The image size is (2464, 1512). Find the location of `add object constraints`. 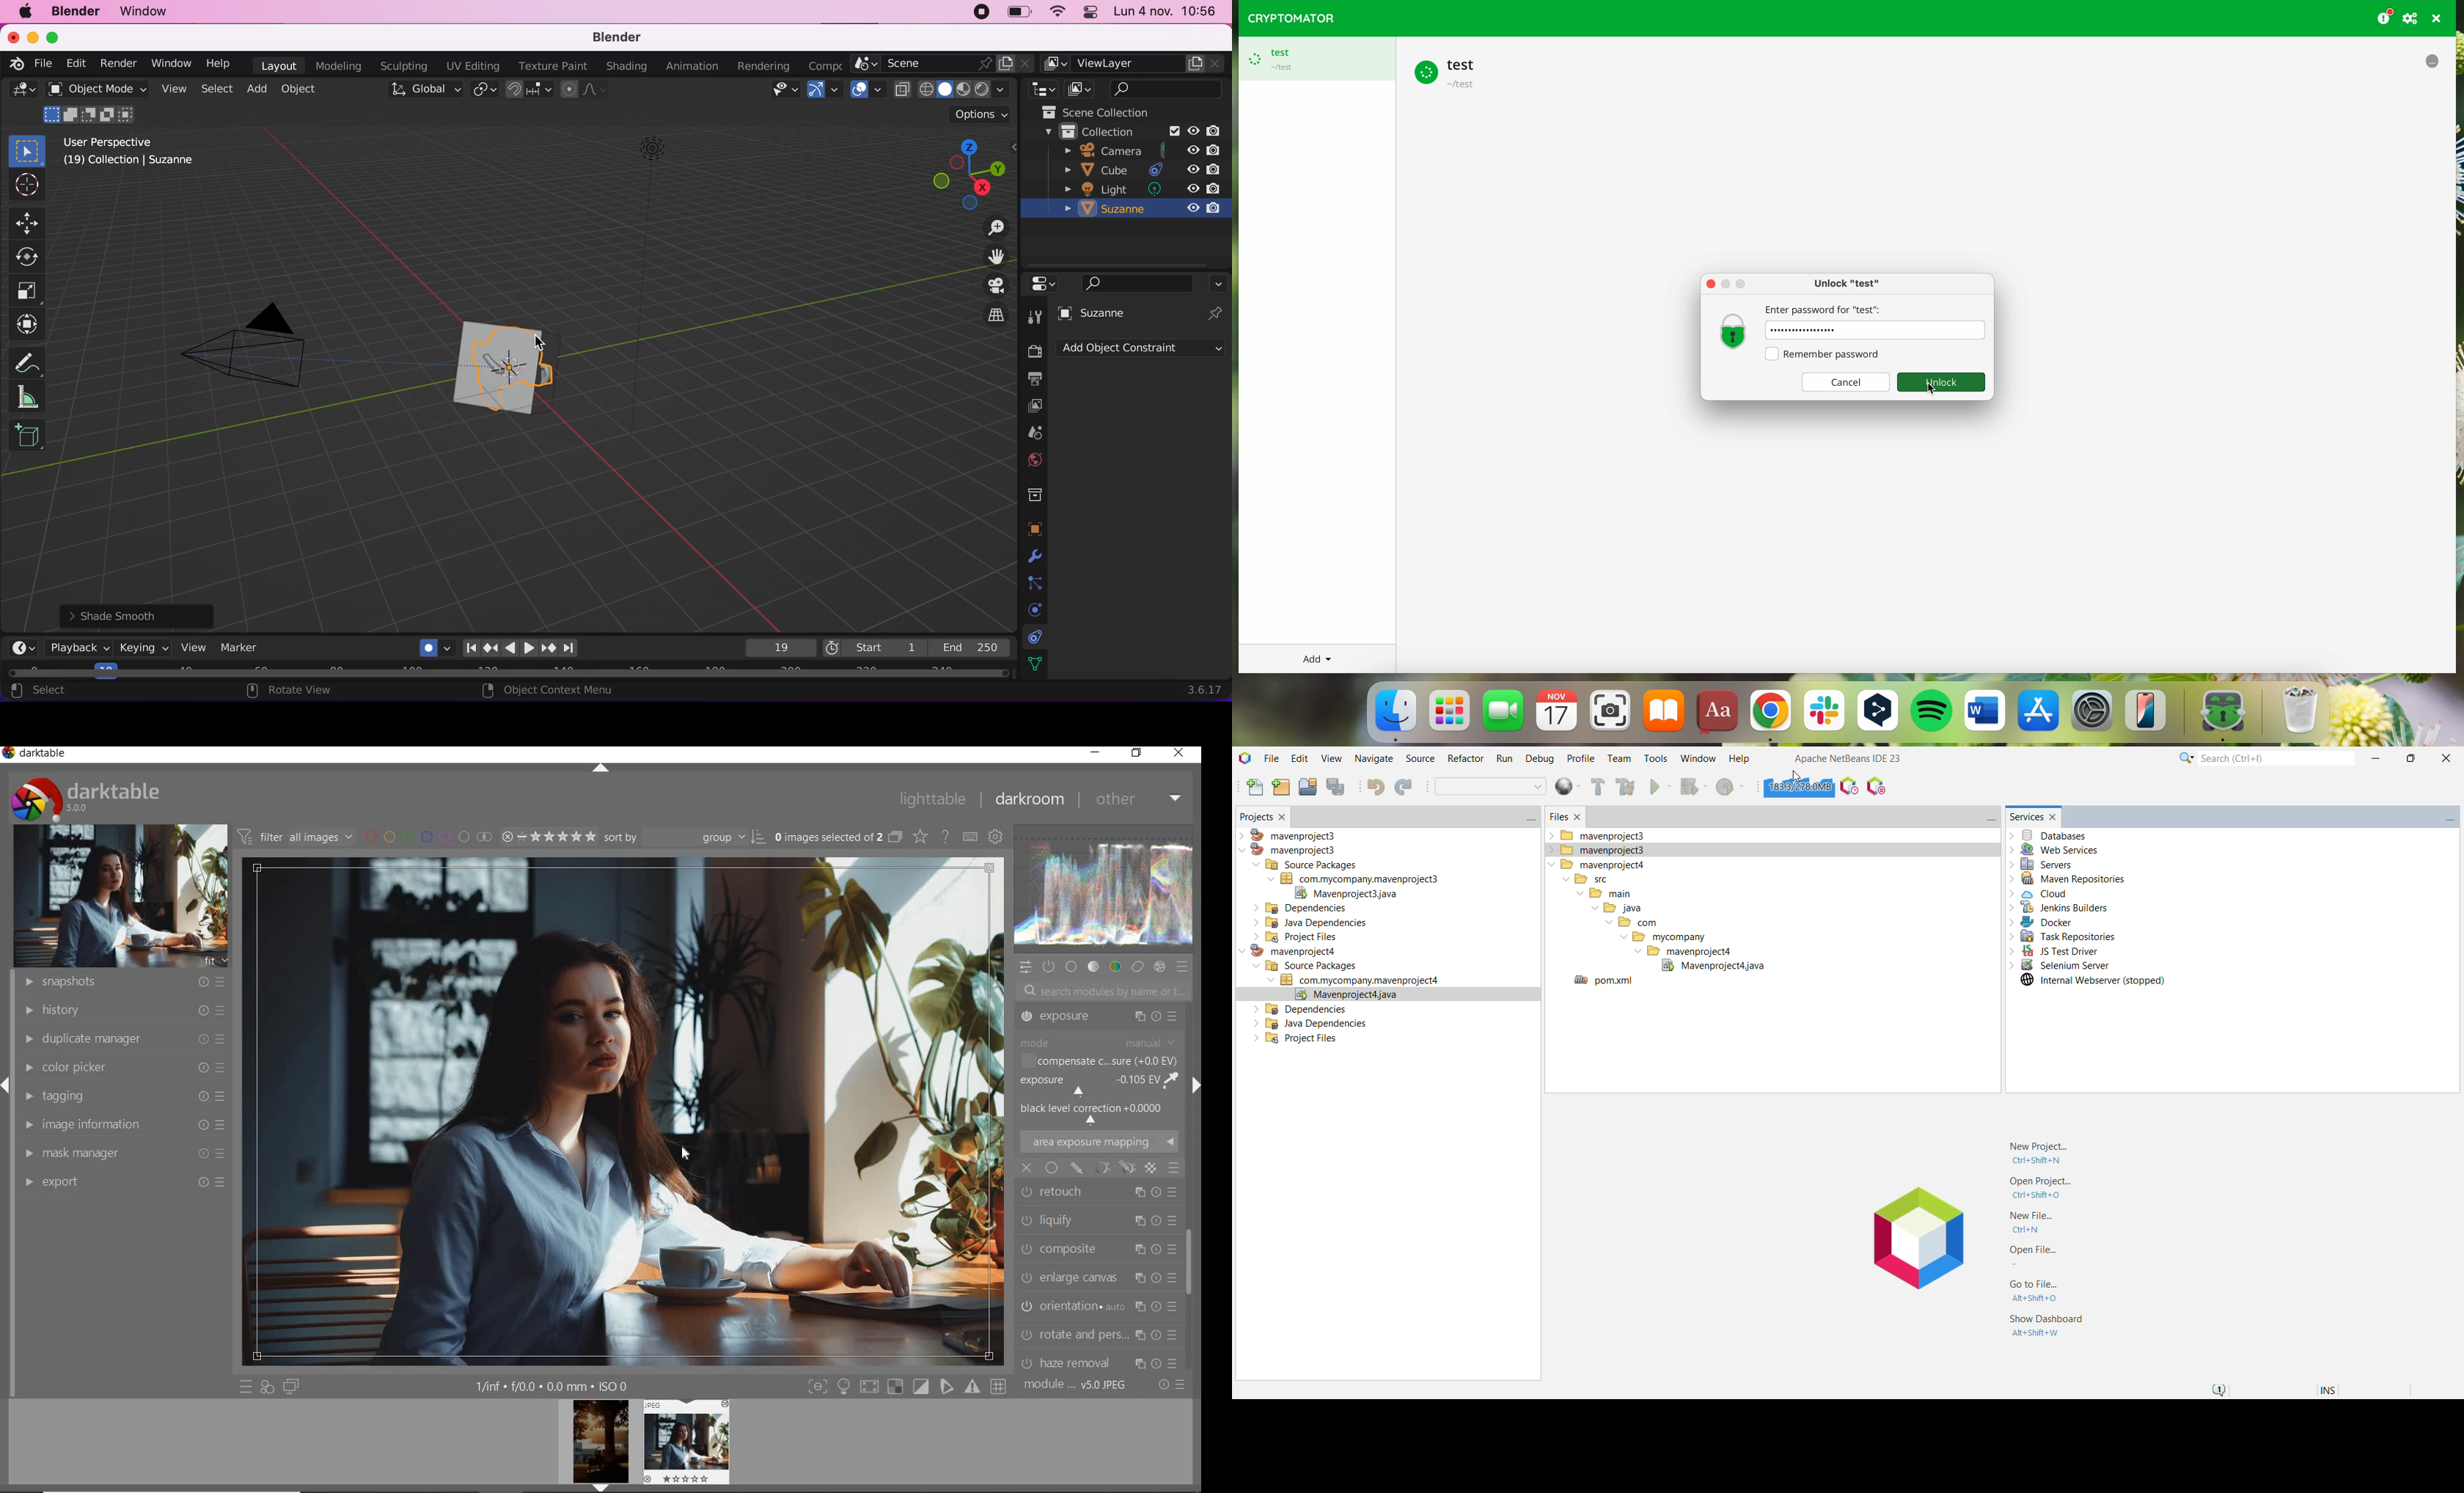

add object constraints is located at coordinates (1140, 351).